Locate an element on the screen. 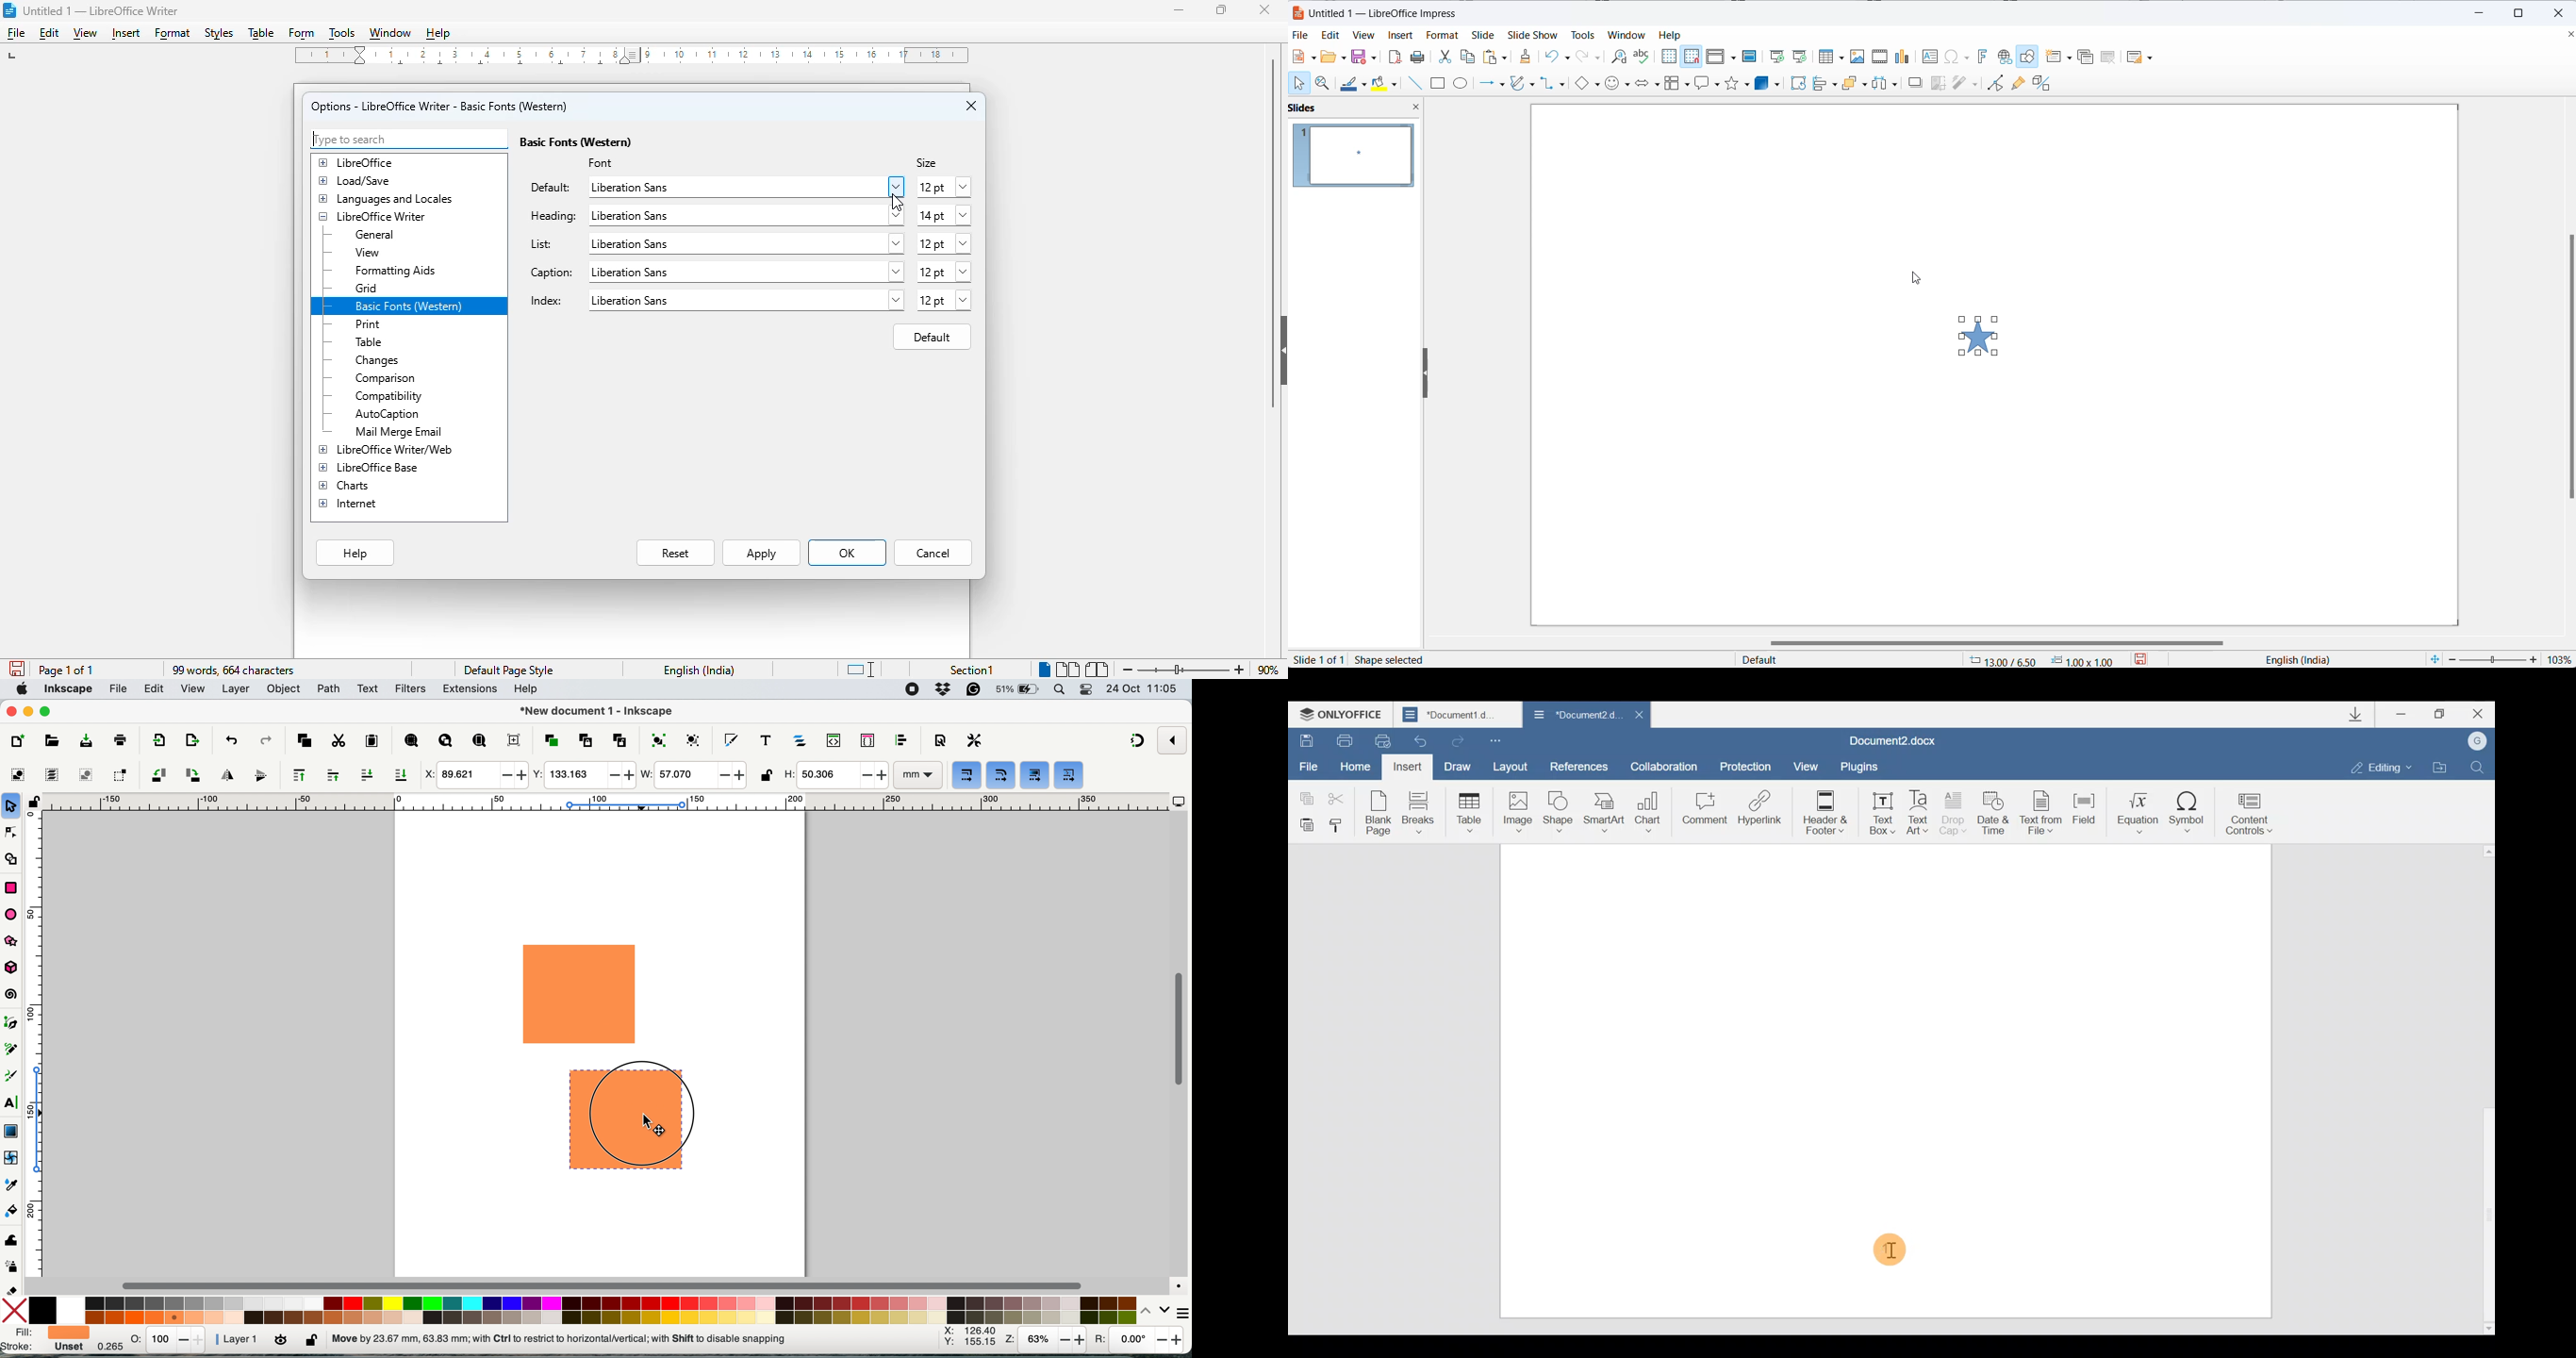 This screenshot has height=1372, width=2576. basic fonts (Western) is located at coordinates (576, 141).